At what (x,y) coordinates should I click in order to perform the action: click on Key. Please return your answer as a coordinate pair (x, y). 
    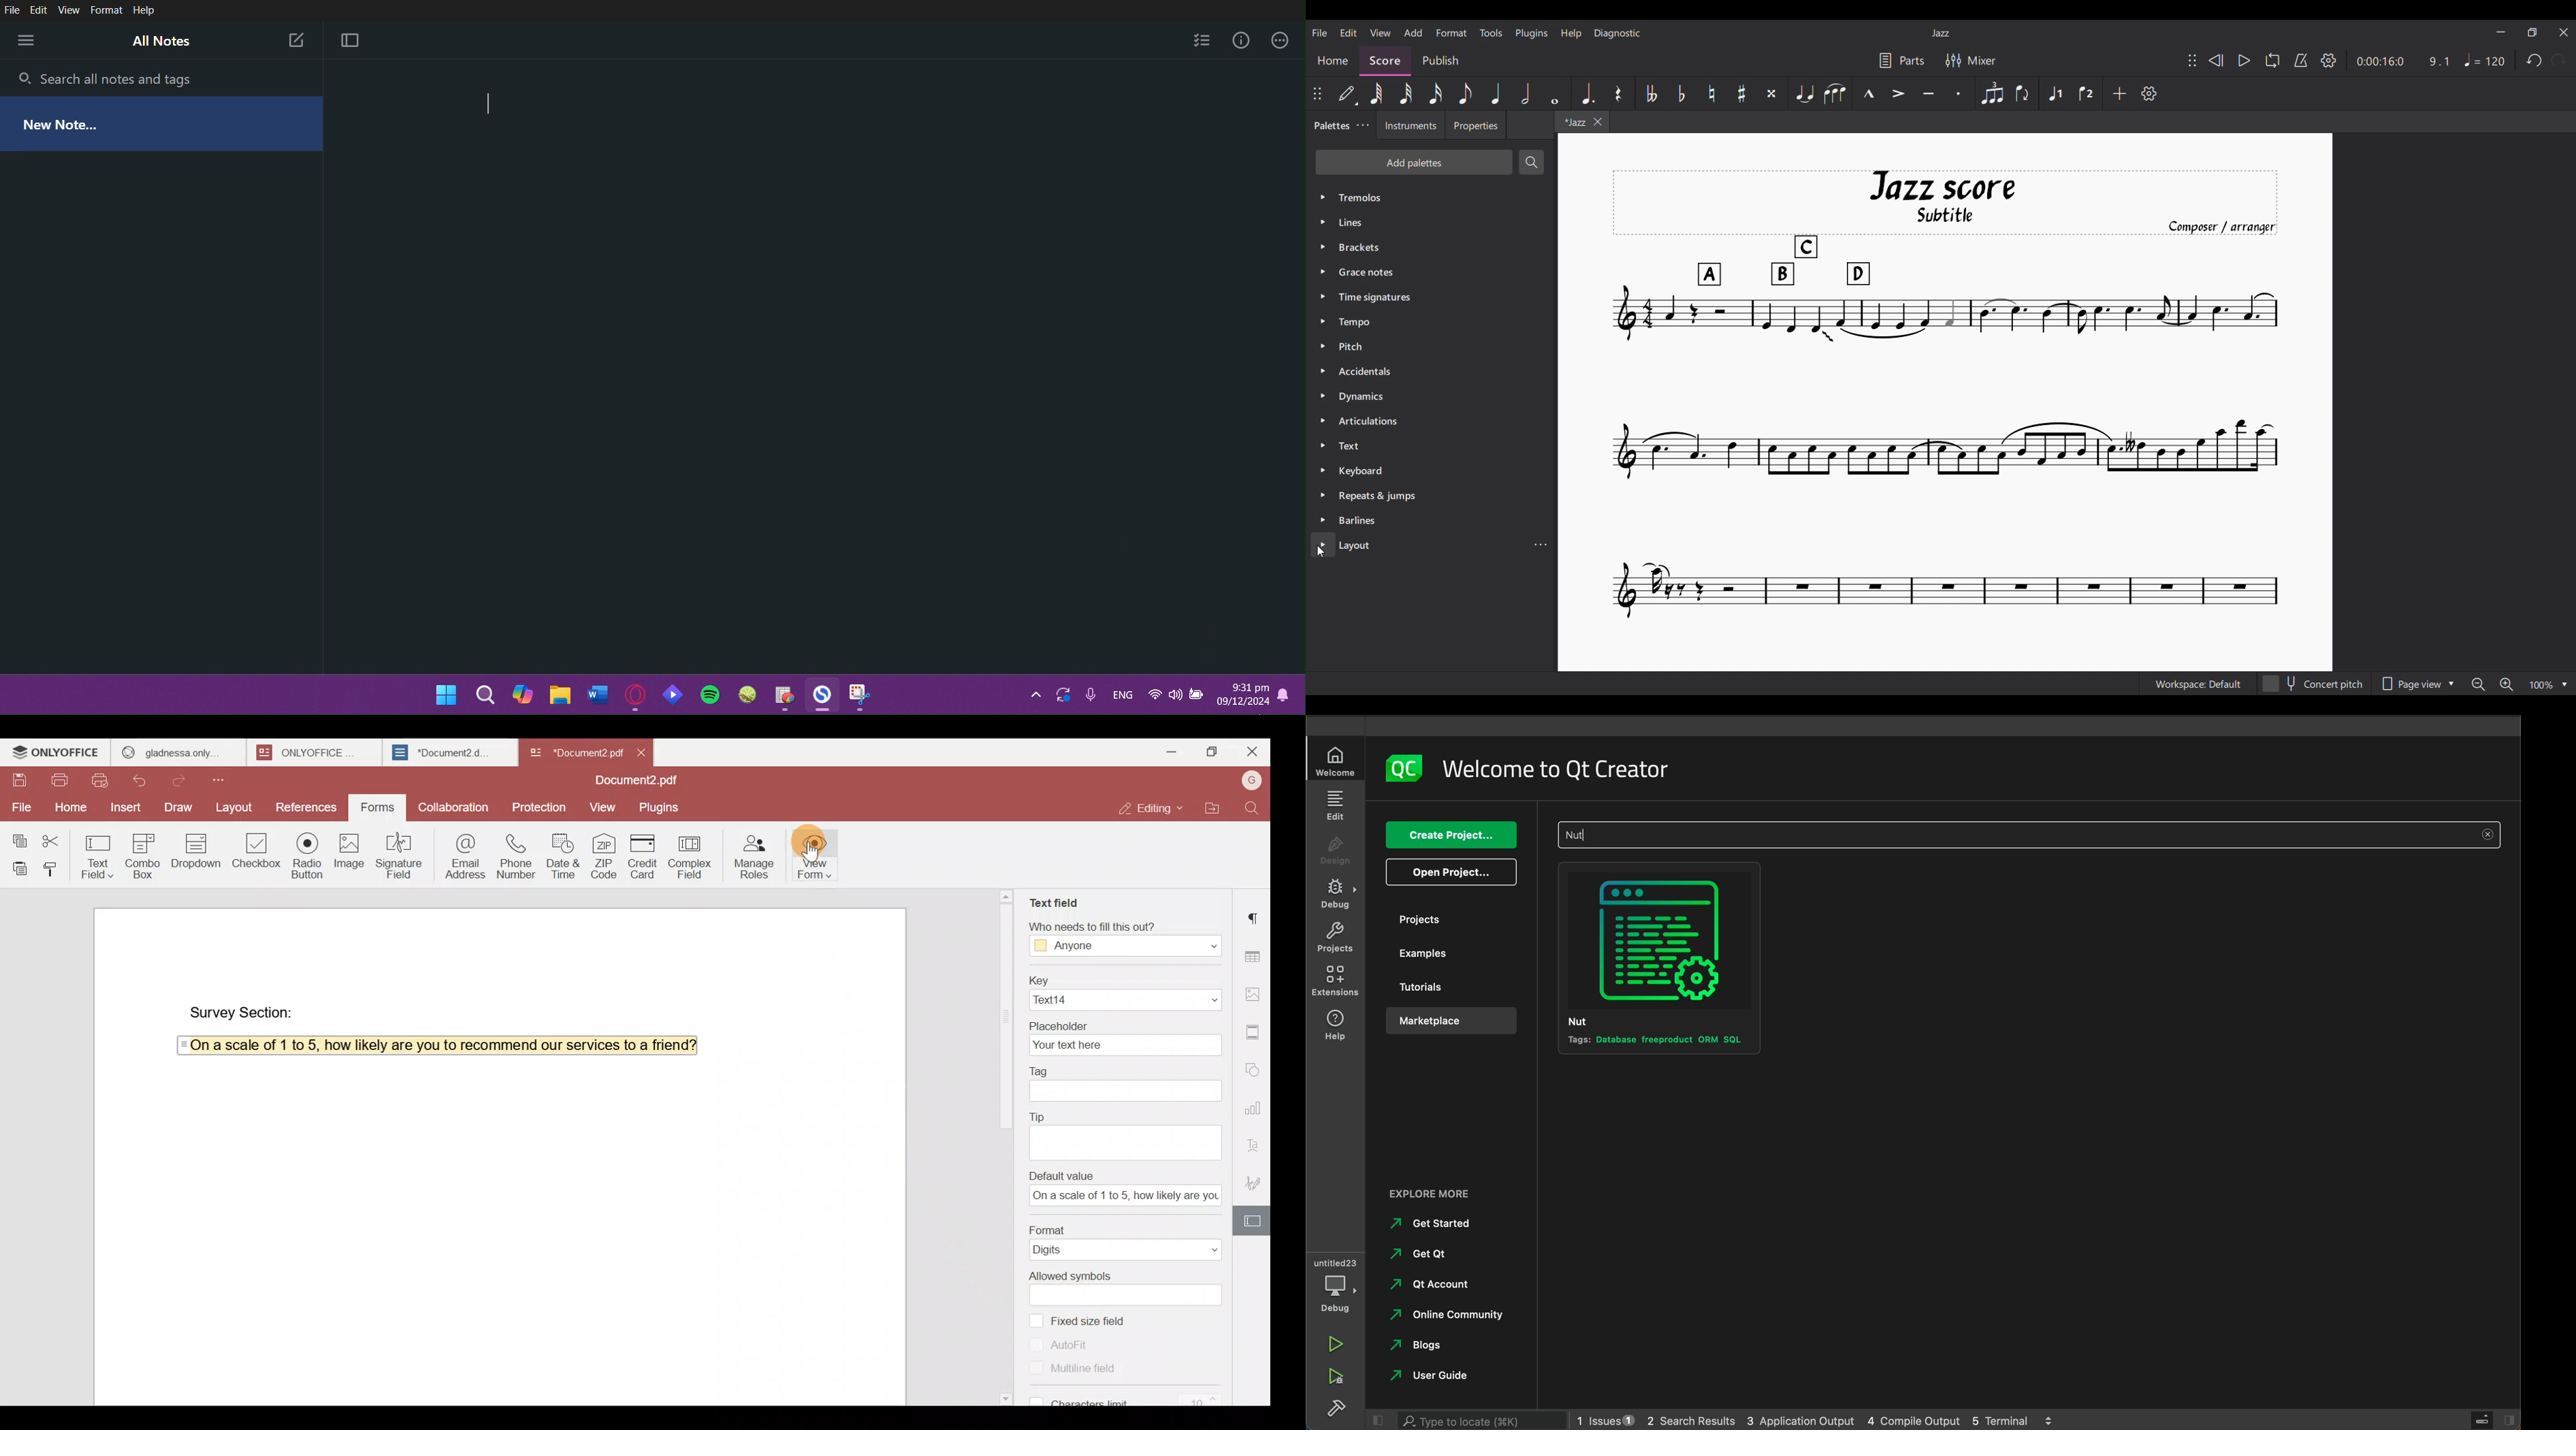
    Looking at the image, I should click on (1121, 978).